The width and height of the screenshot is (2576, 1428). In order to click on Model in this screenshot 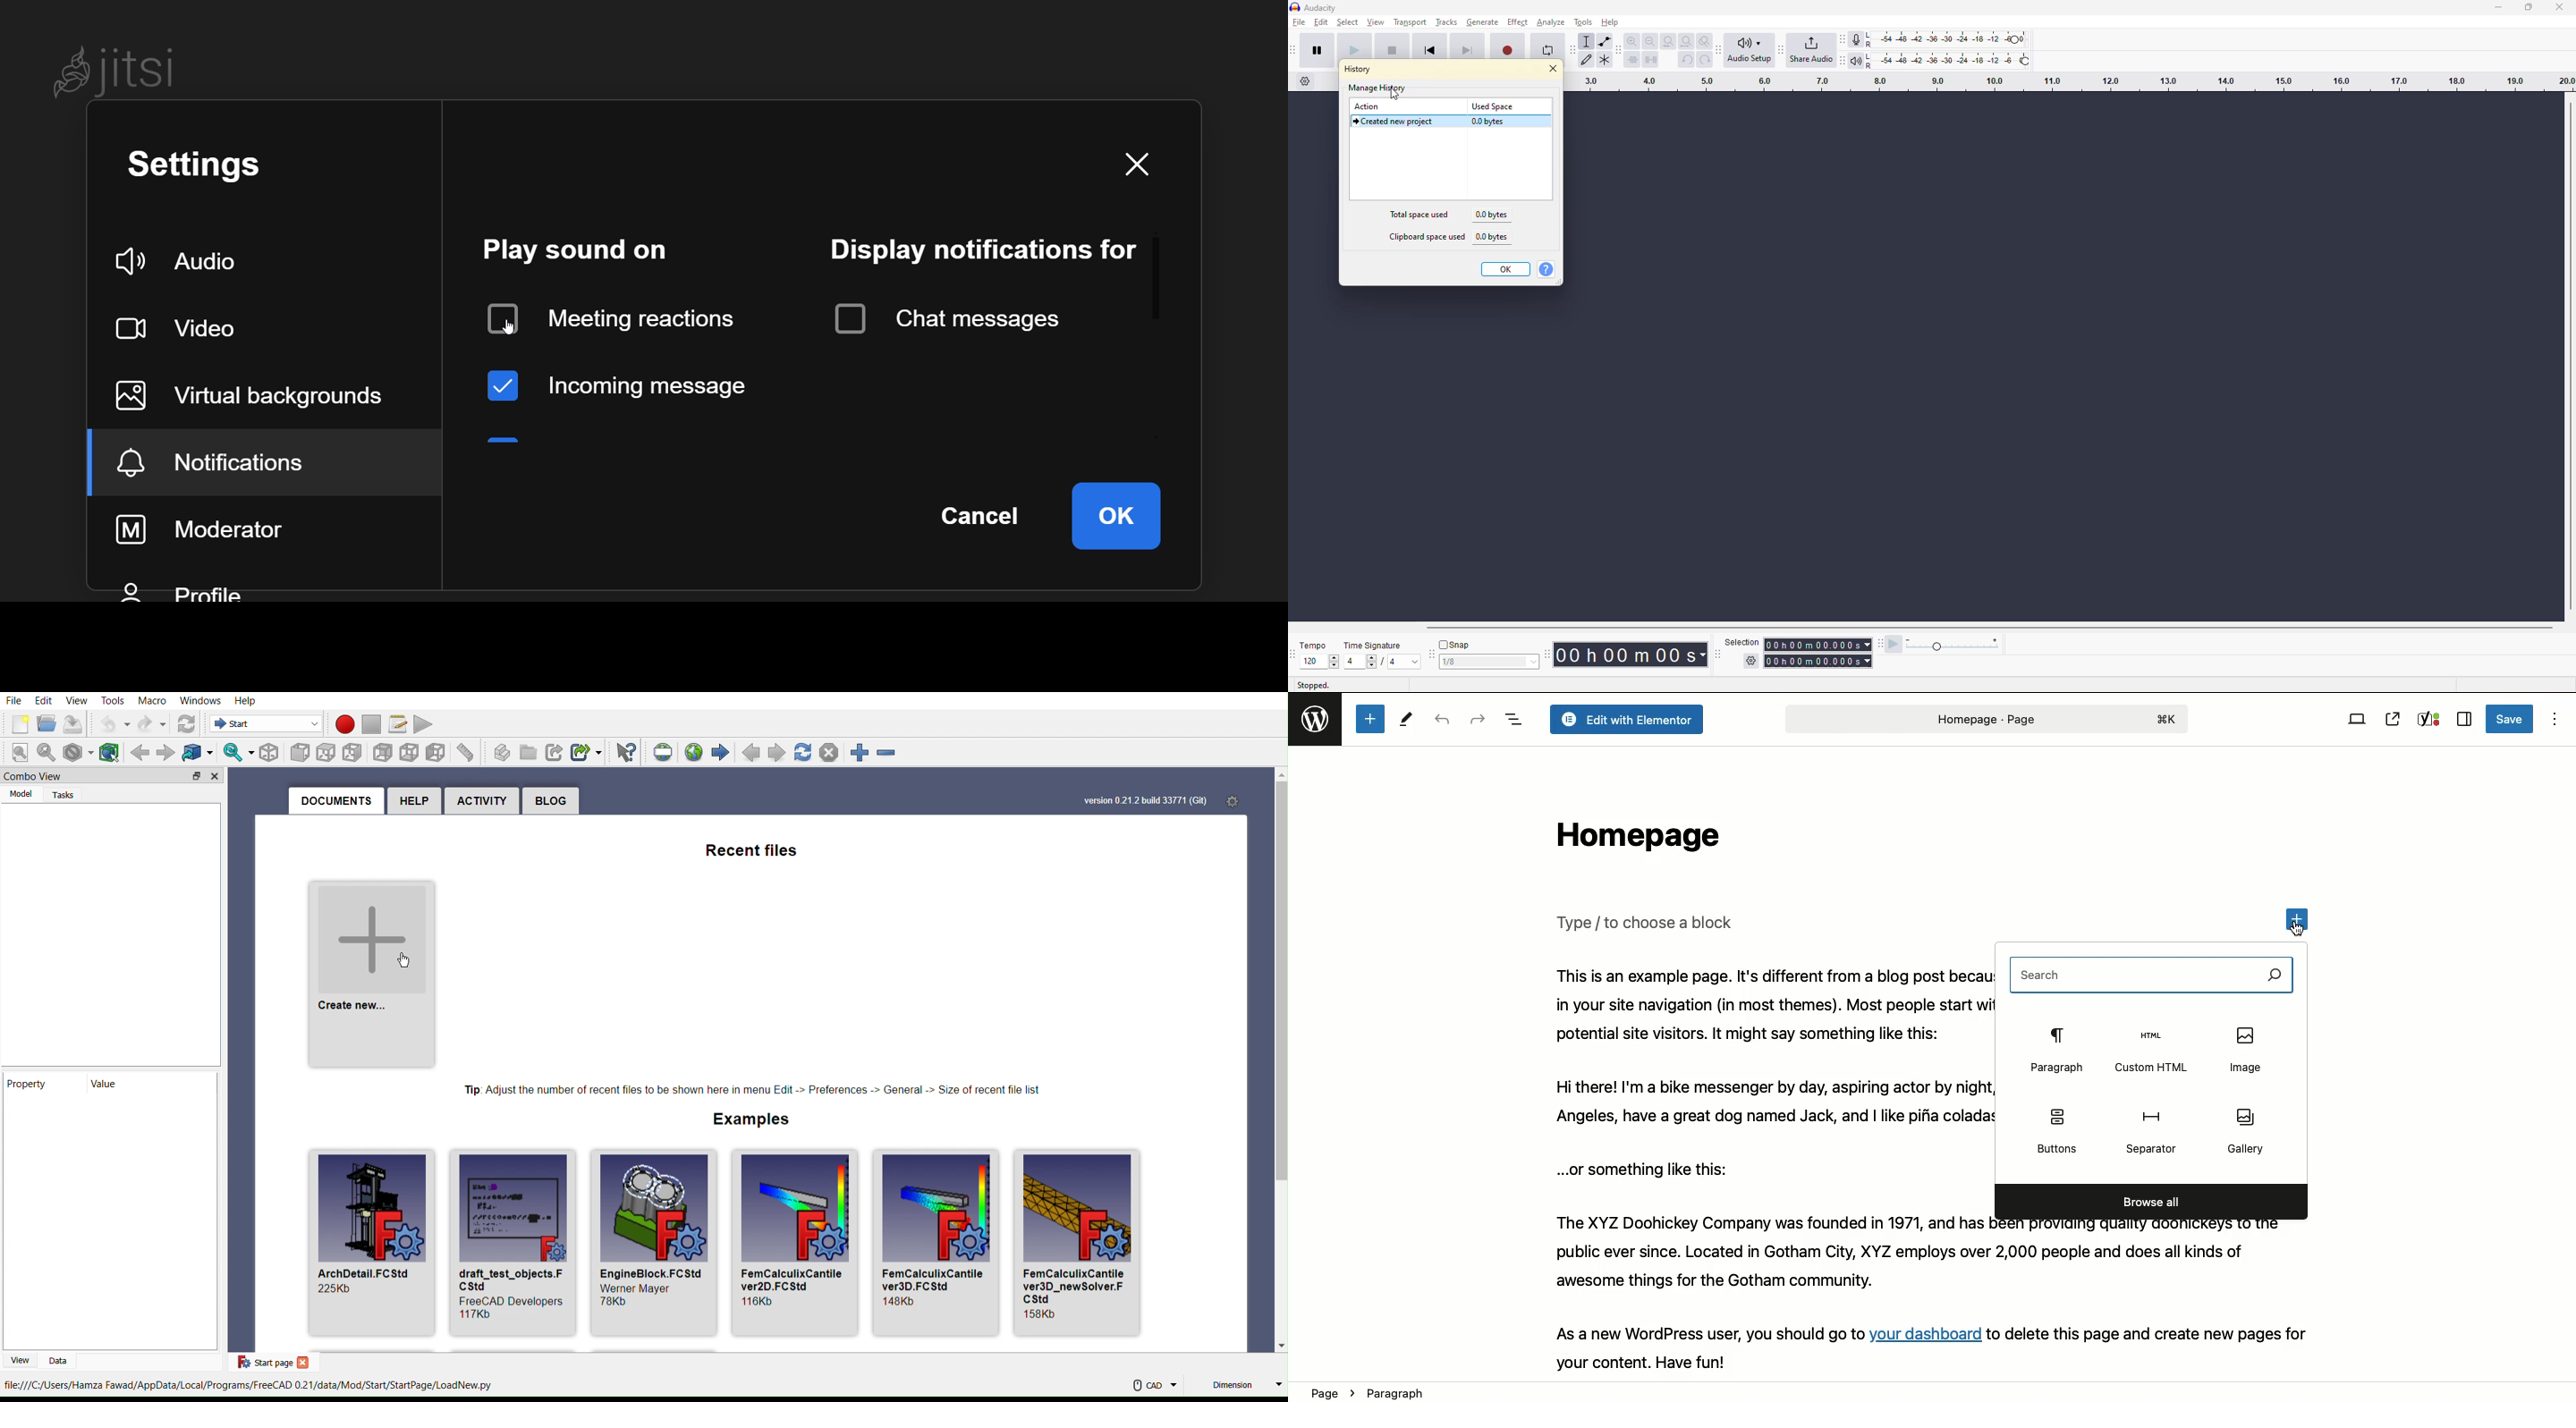, I will do `click(19, 794)`.